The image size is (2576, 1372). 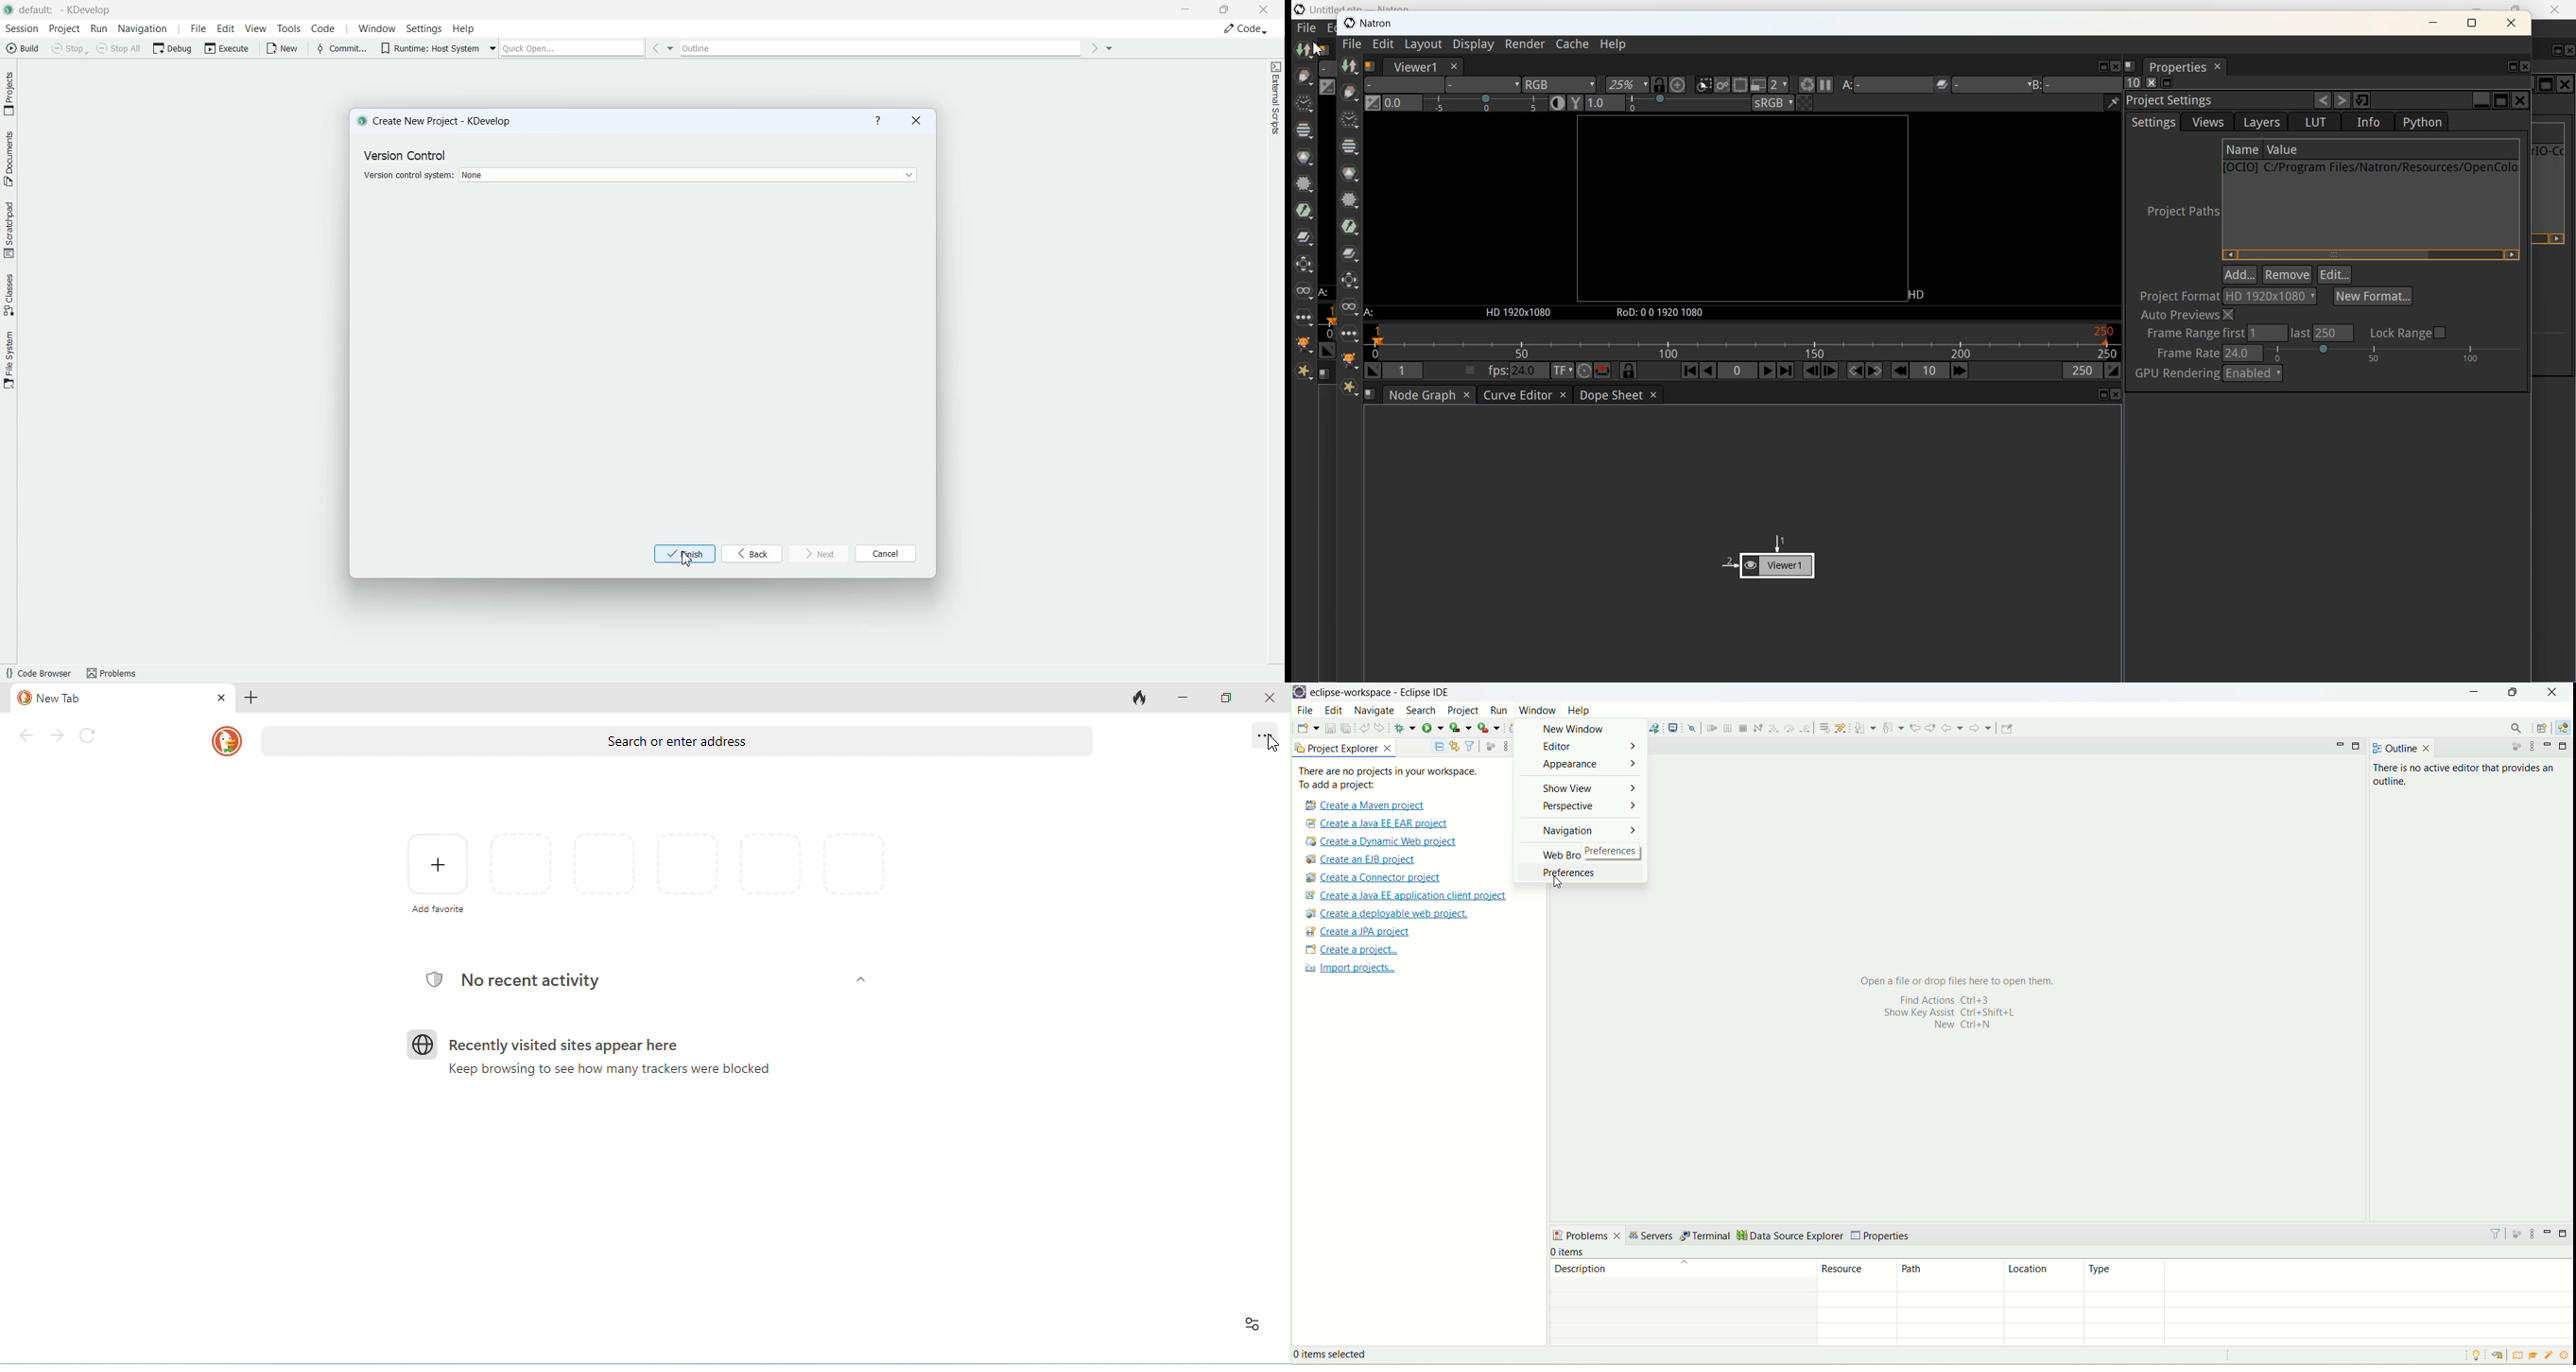 What do you see at coordinates (1583, 788) in the screenshot?
I see `show view` at bounding box center [1583, 788].